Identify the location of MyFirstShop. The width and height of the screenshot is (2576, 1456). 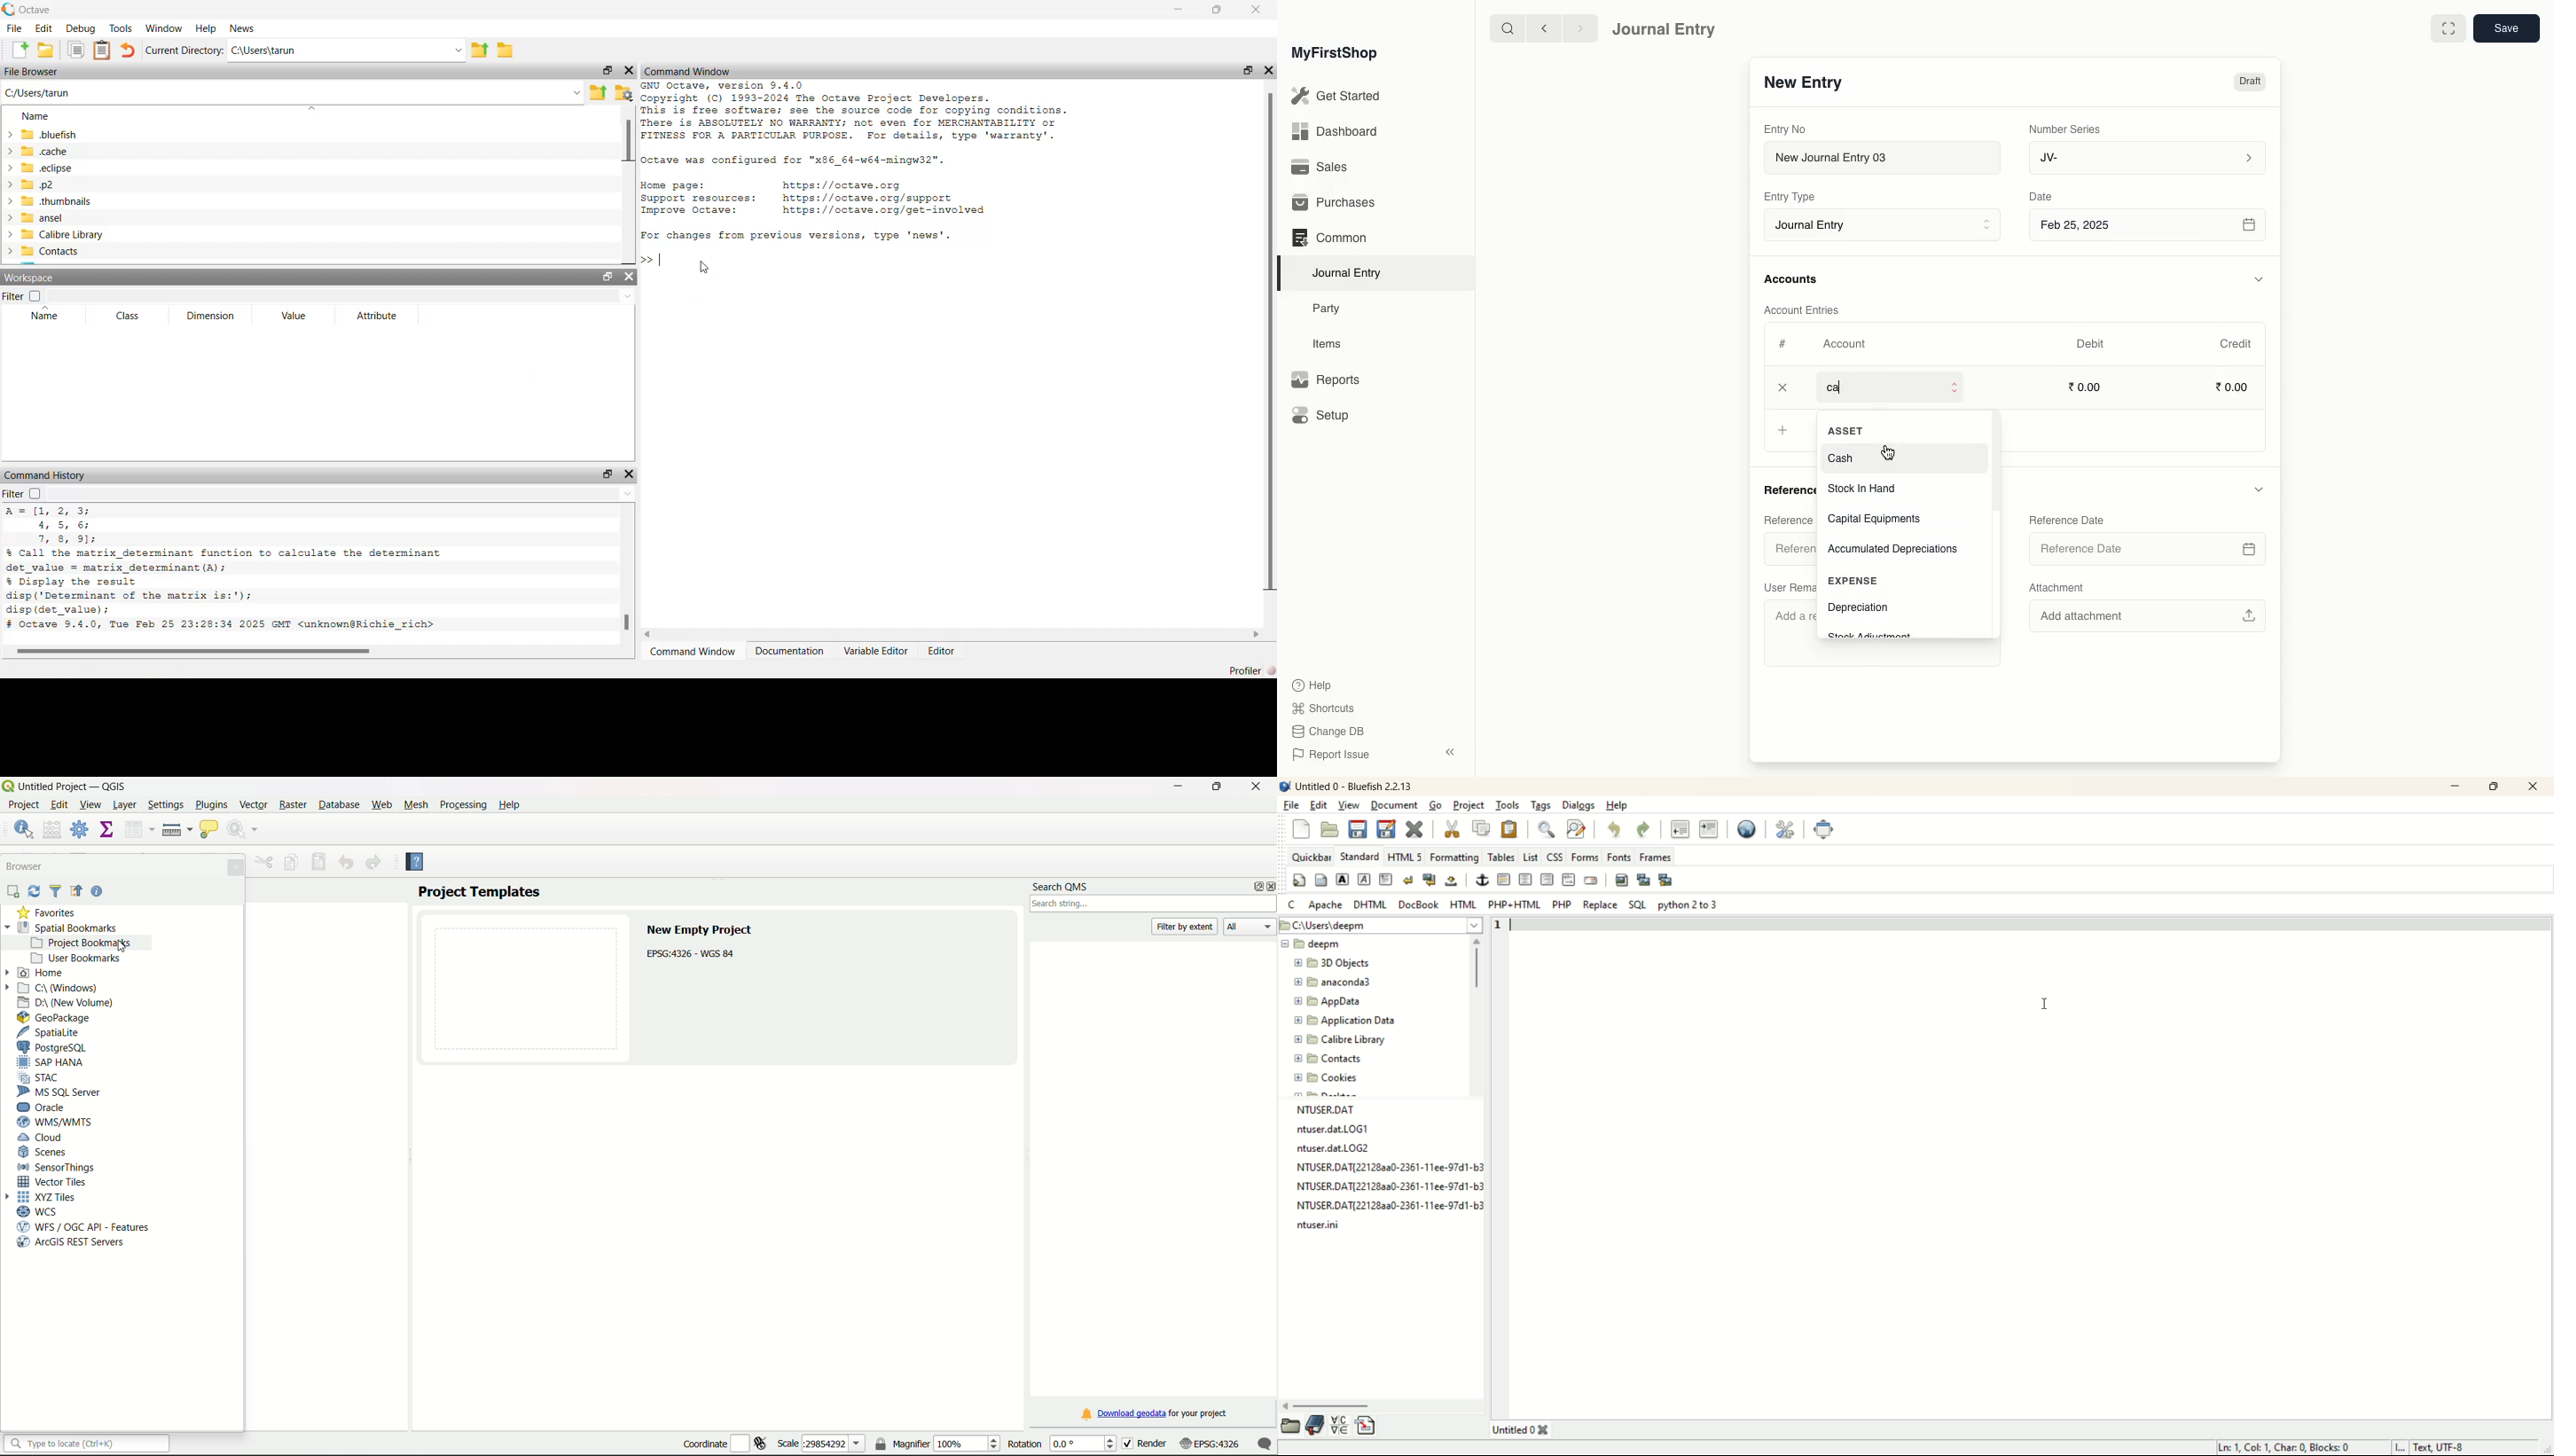
(1333, 54).